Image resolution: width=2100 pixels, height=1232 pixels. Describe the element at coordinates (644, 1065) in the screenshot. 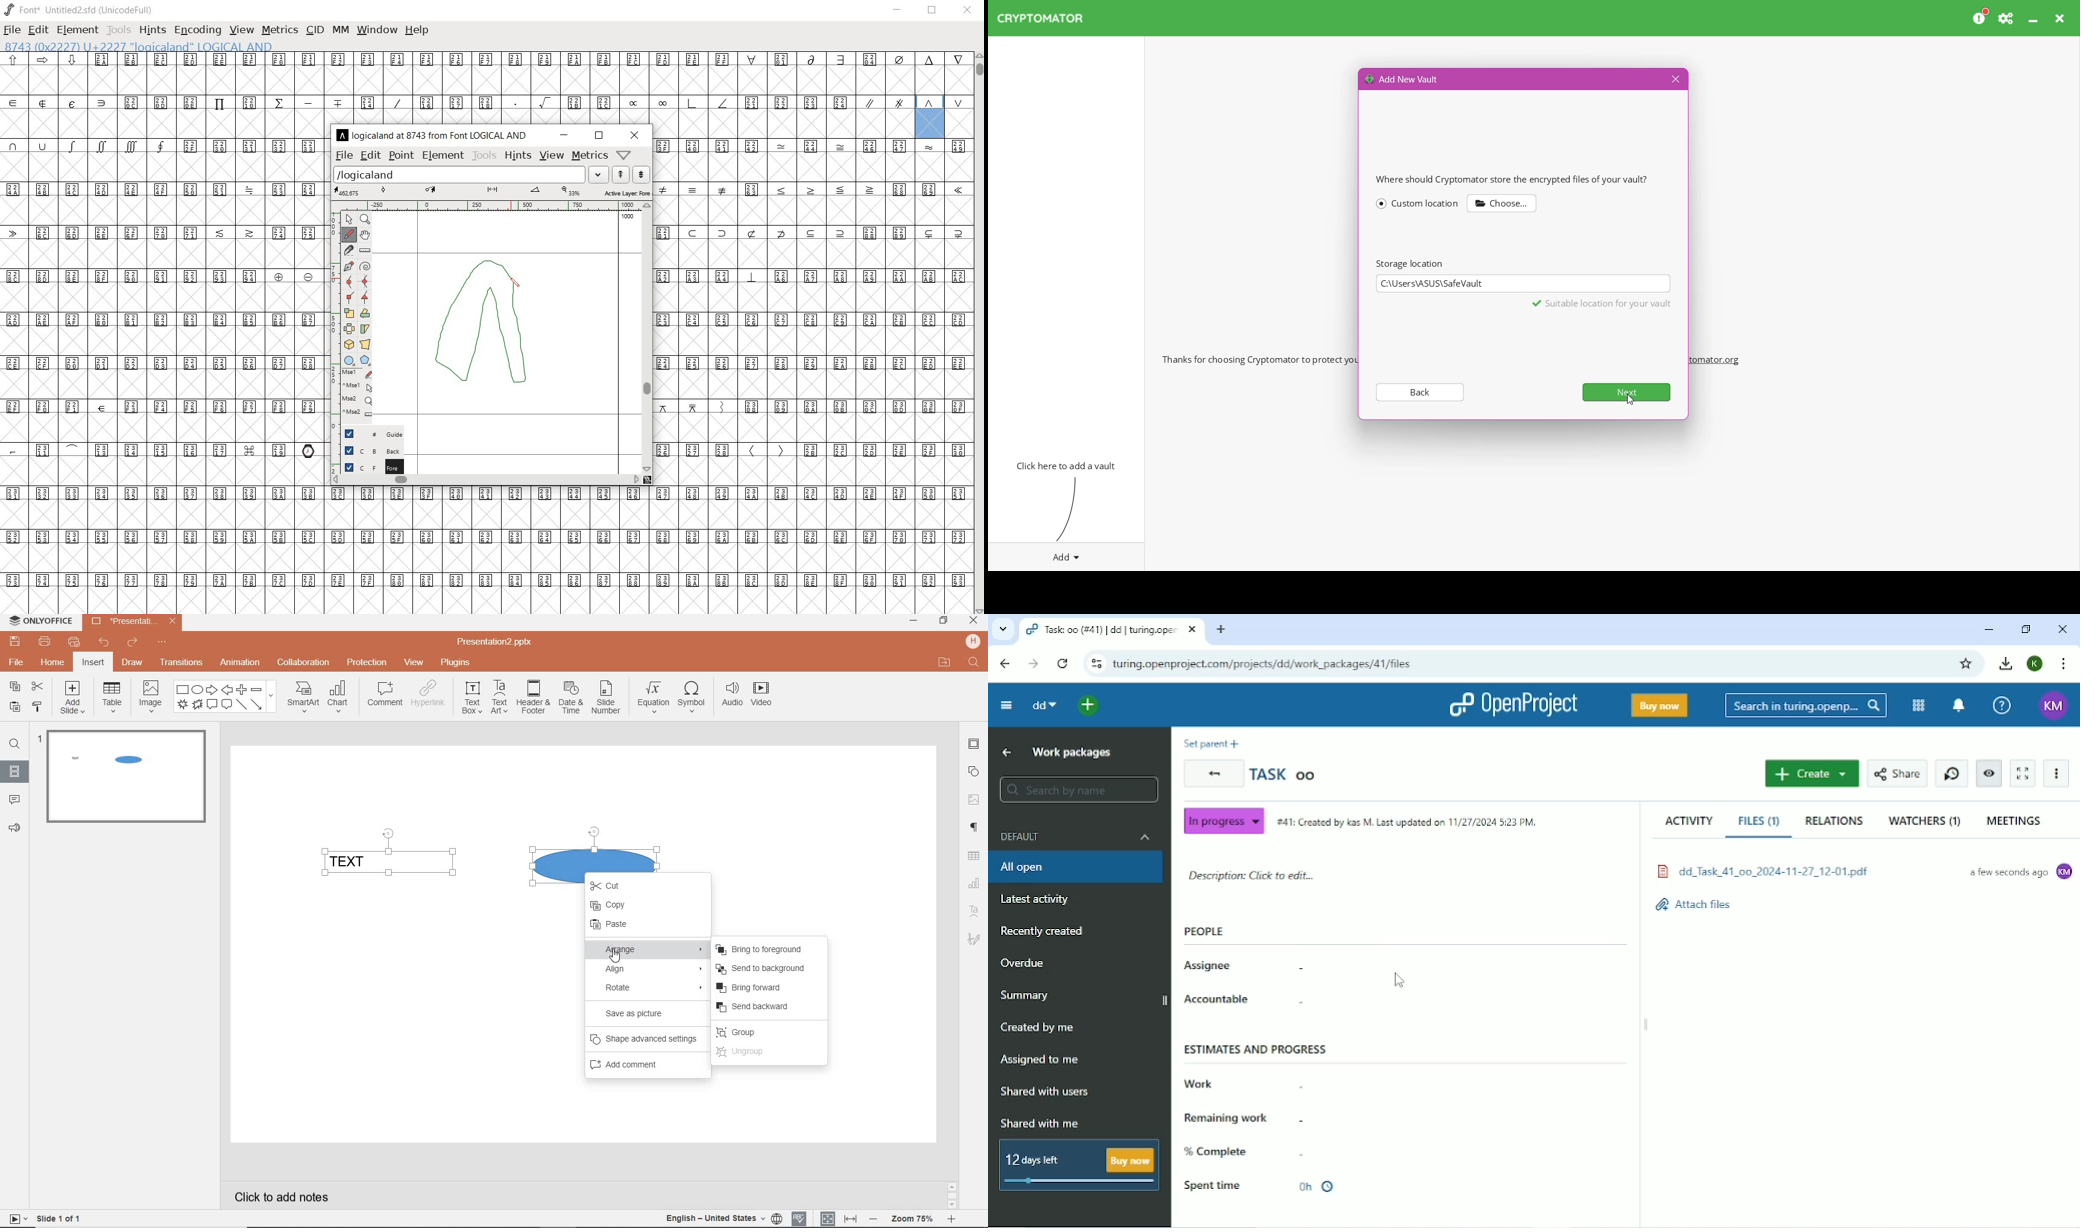

I see `ADD COMMENT` at that location.